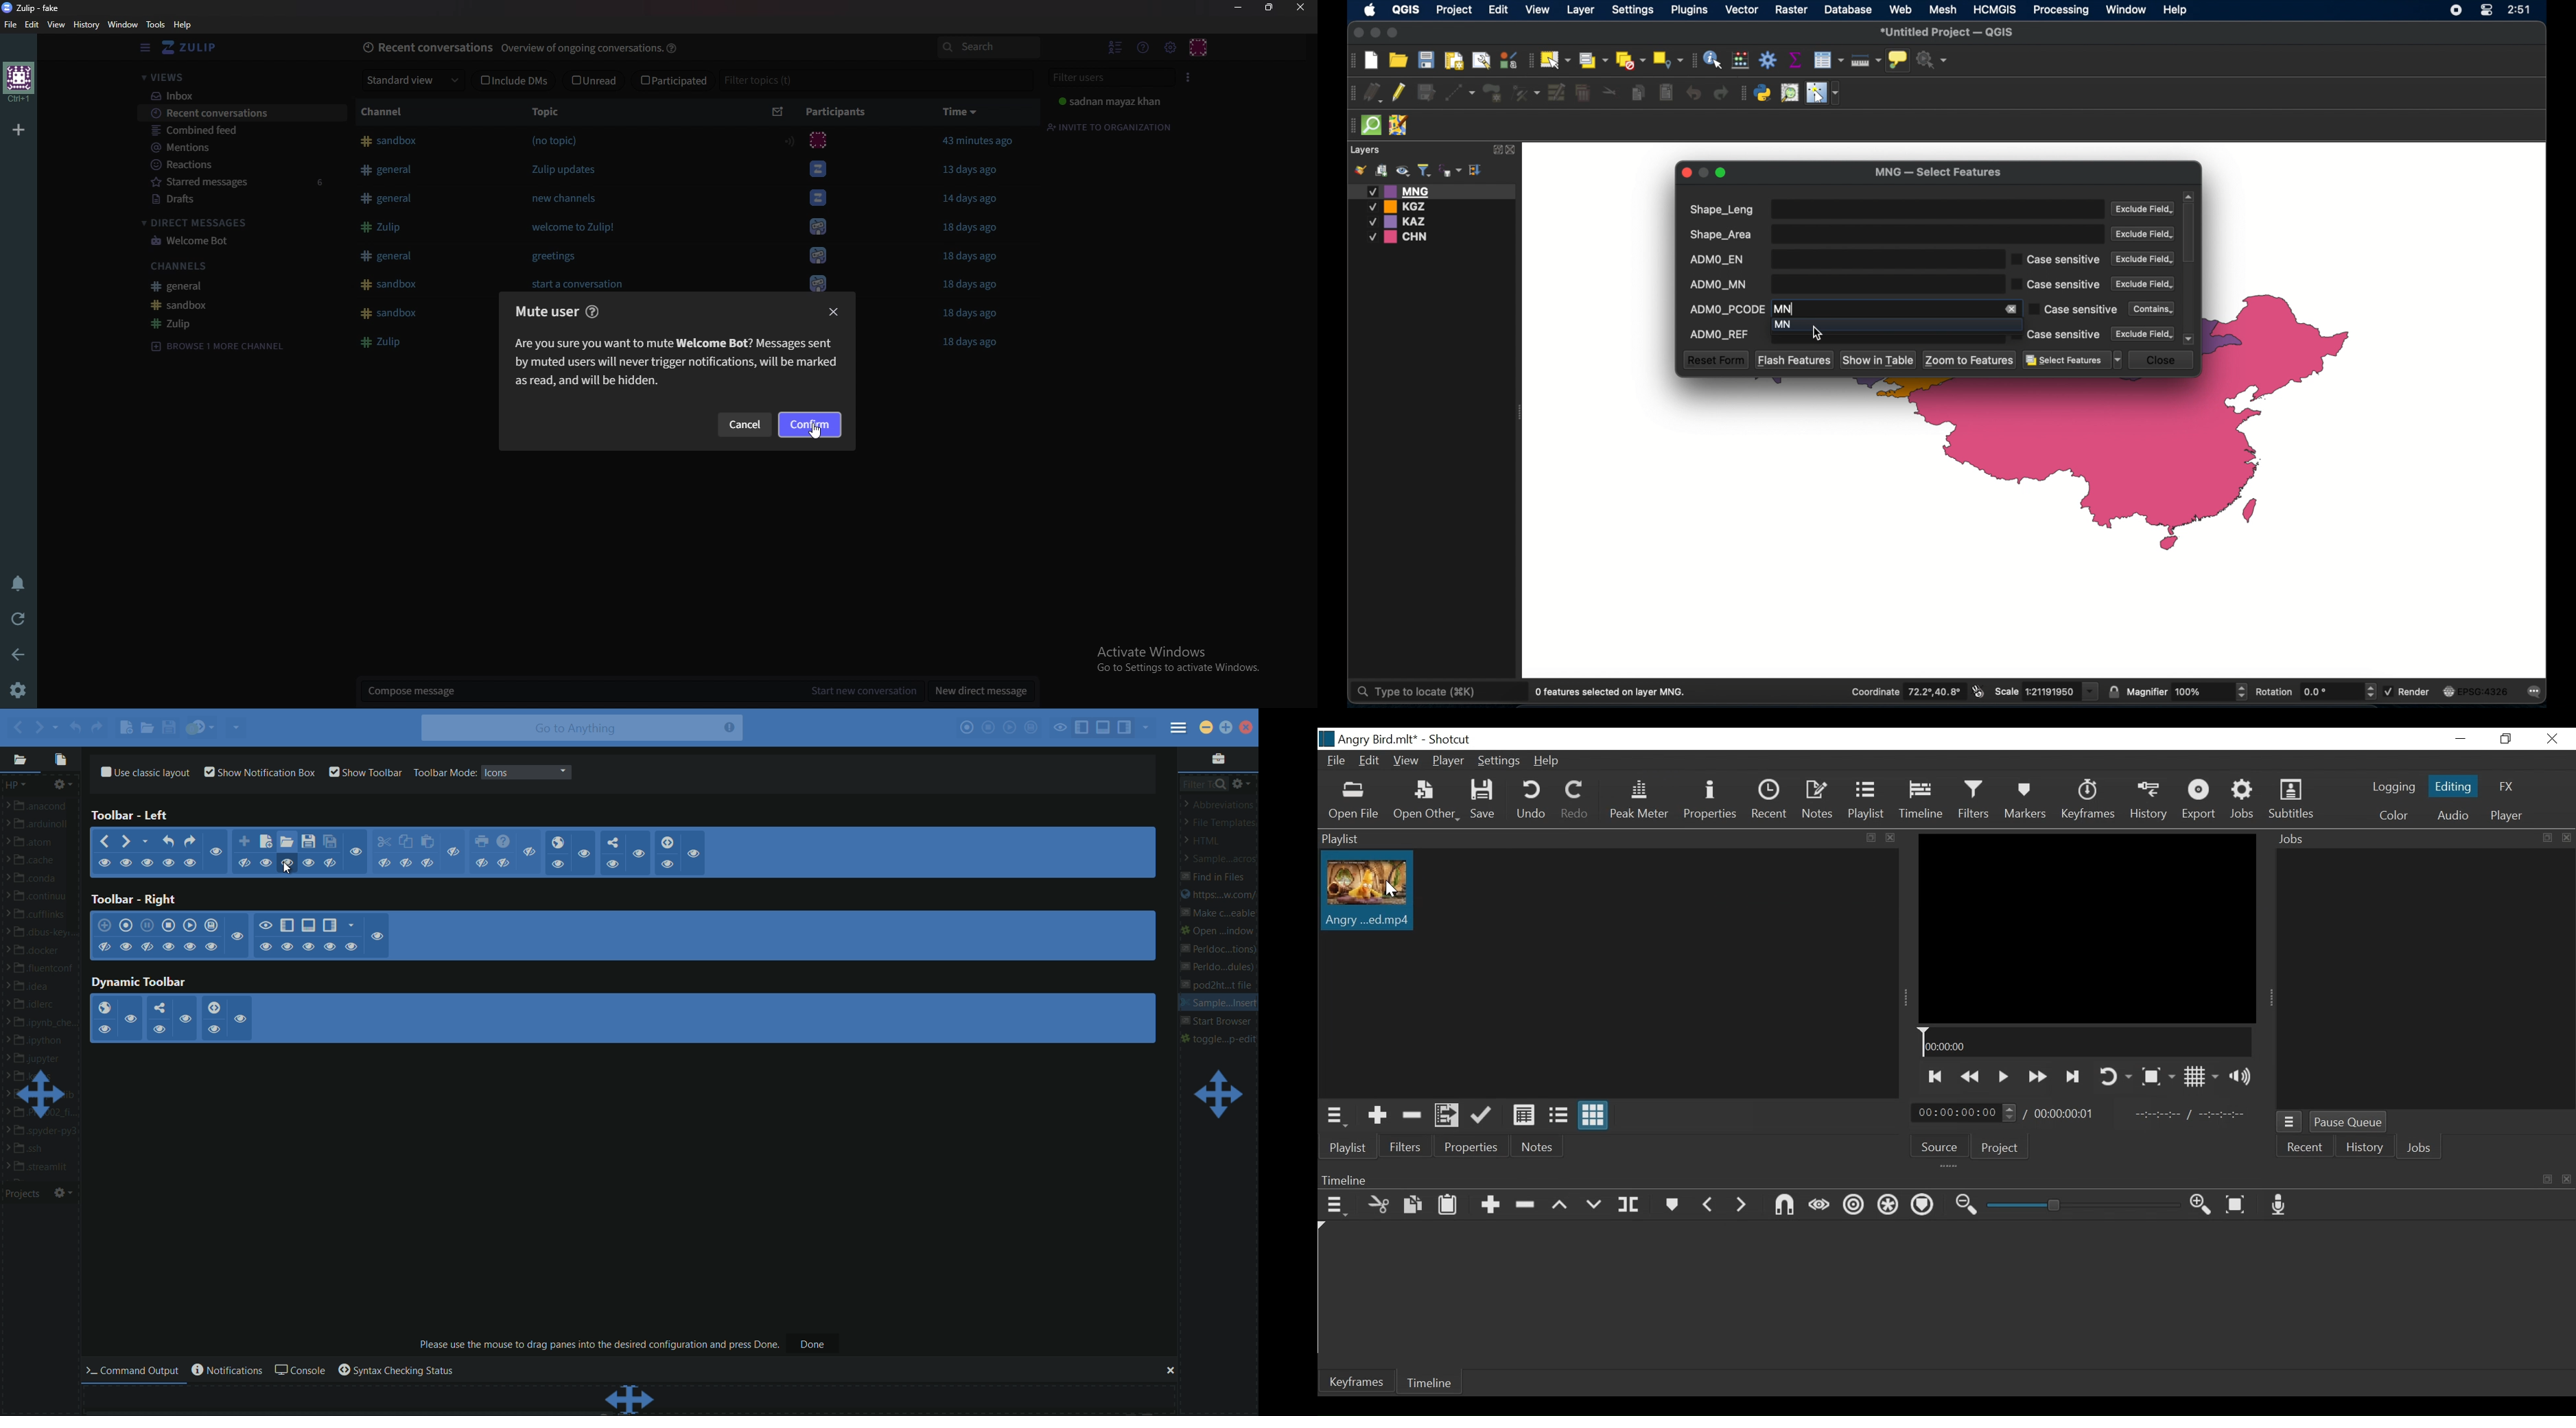 Image resolution: width=2576 pixels, height=1428 pixels. What do you see at coordinates (1820, 1206) in the screenshot?
I see `Scrub while dragging` at bounding box center [1820, 1206].